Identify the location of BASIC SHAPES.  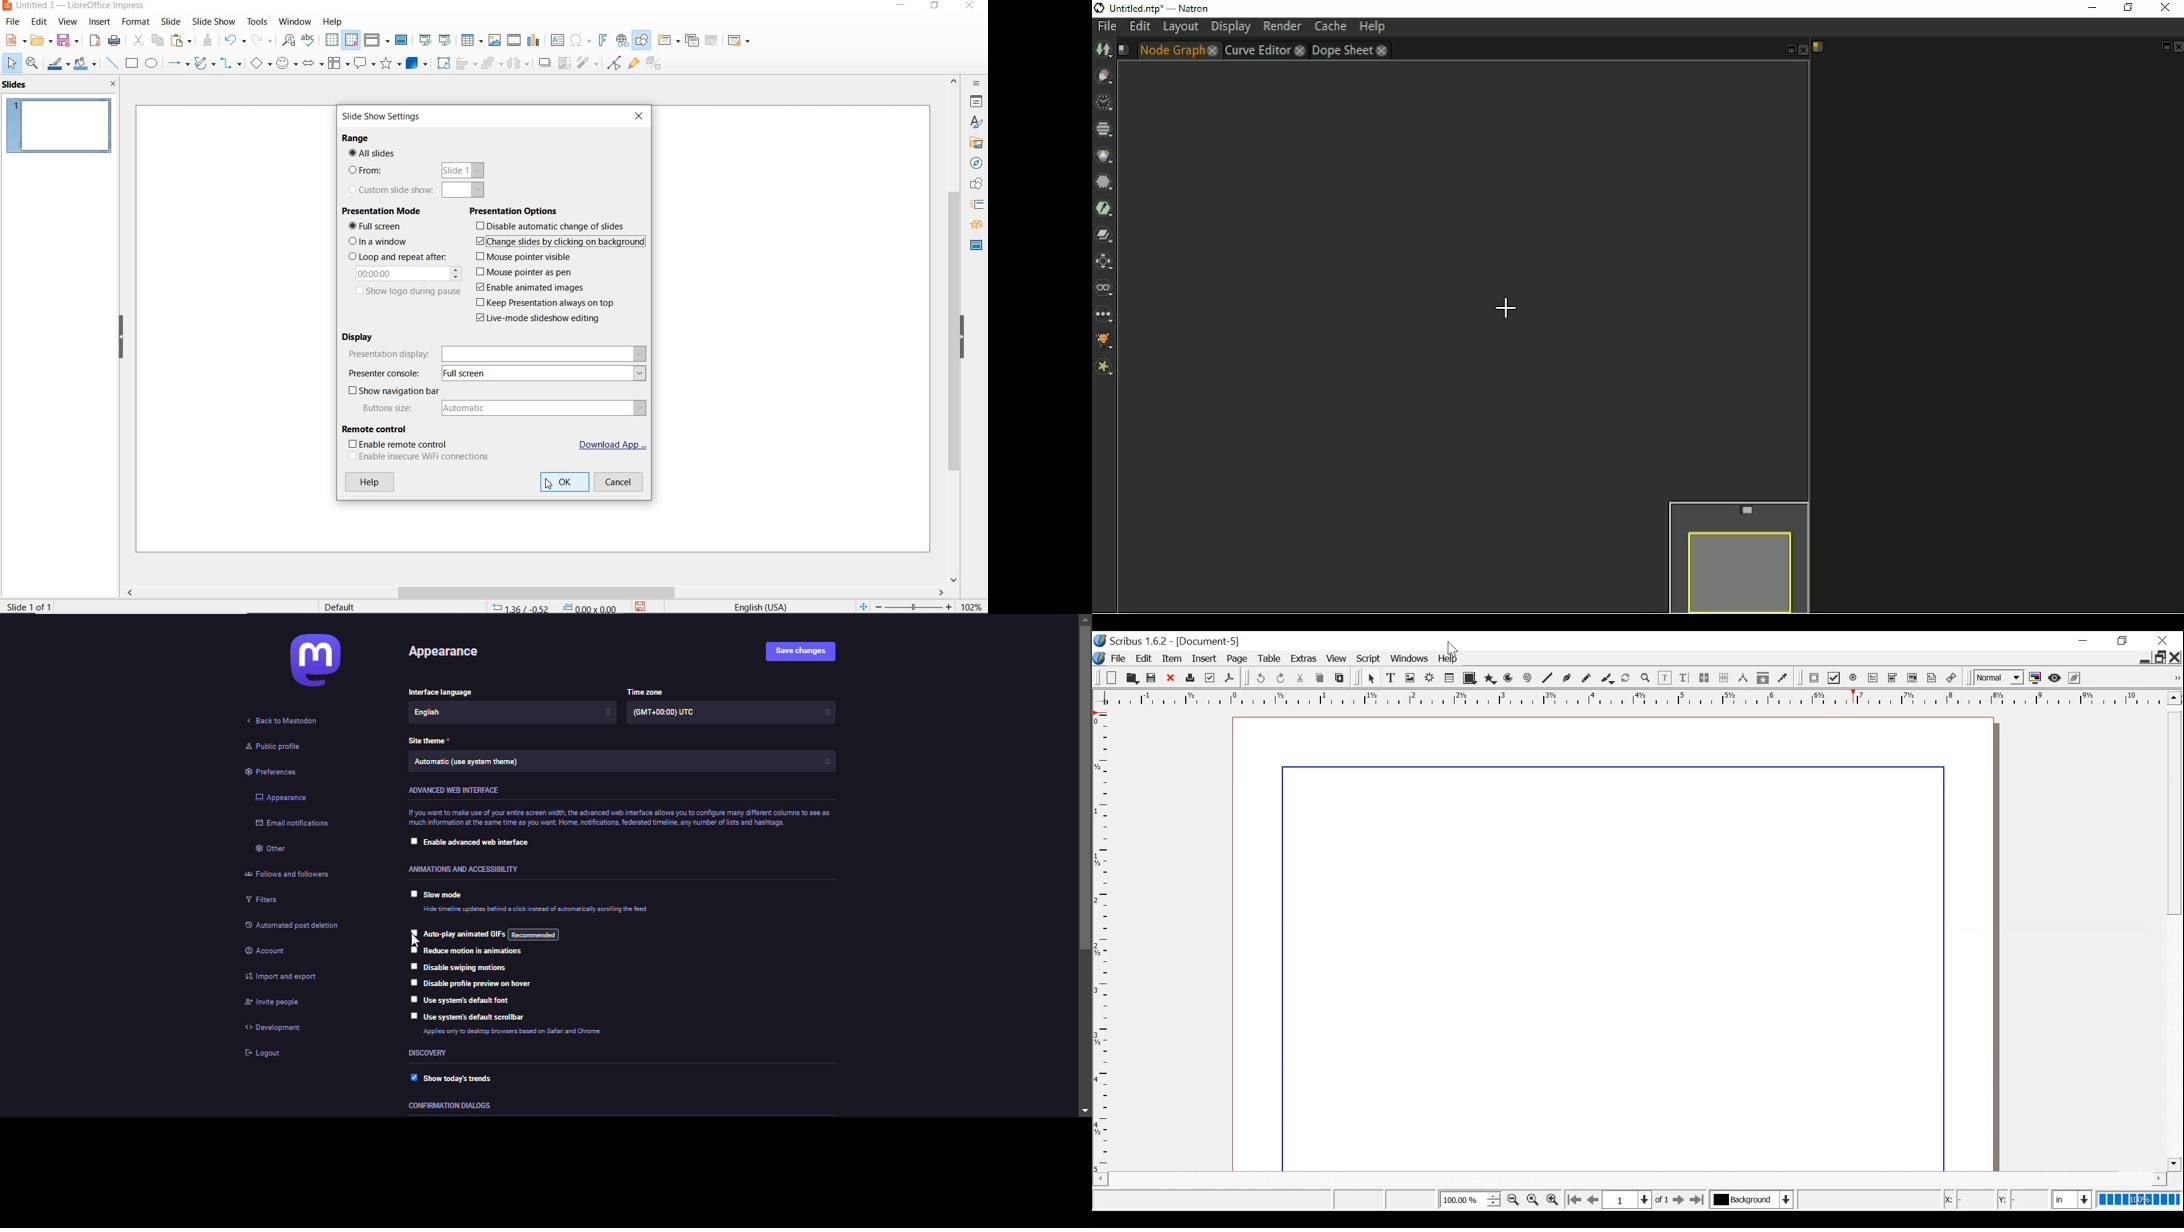
(260, 64).